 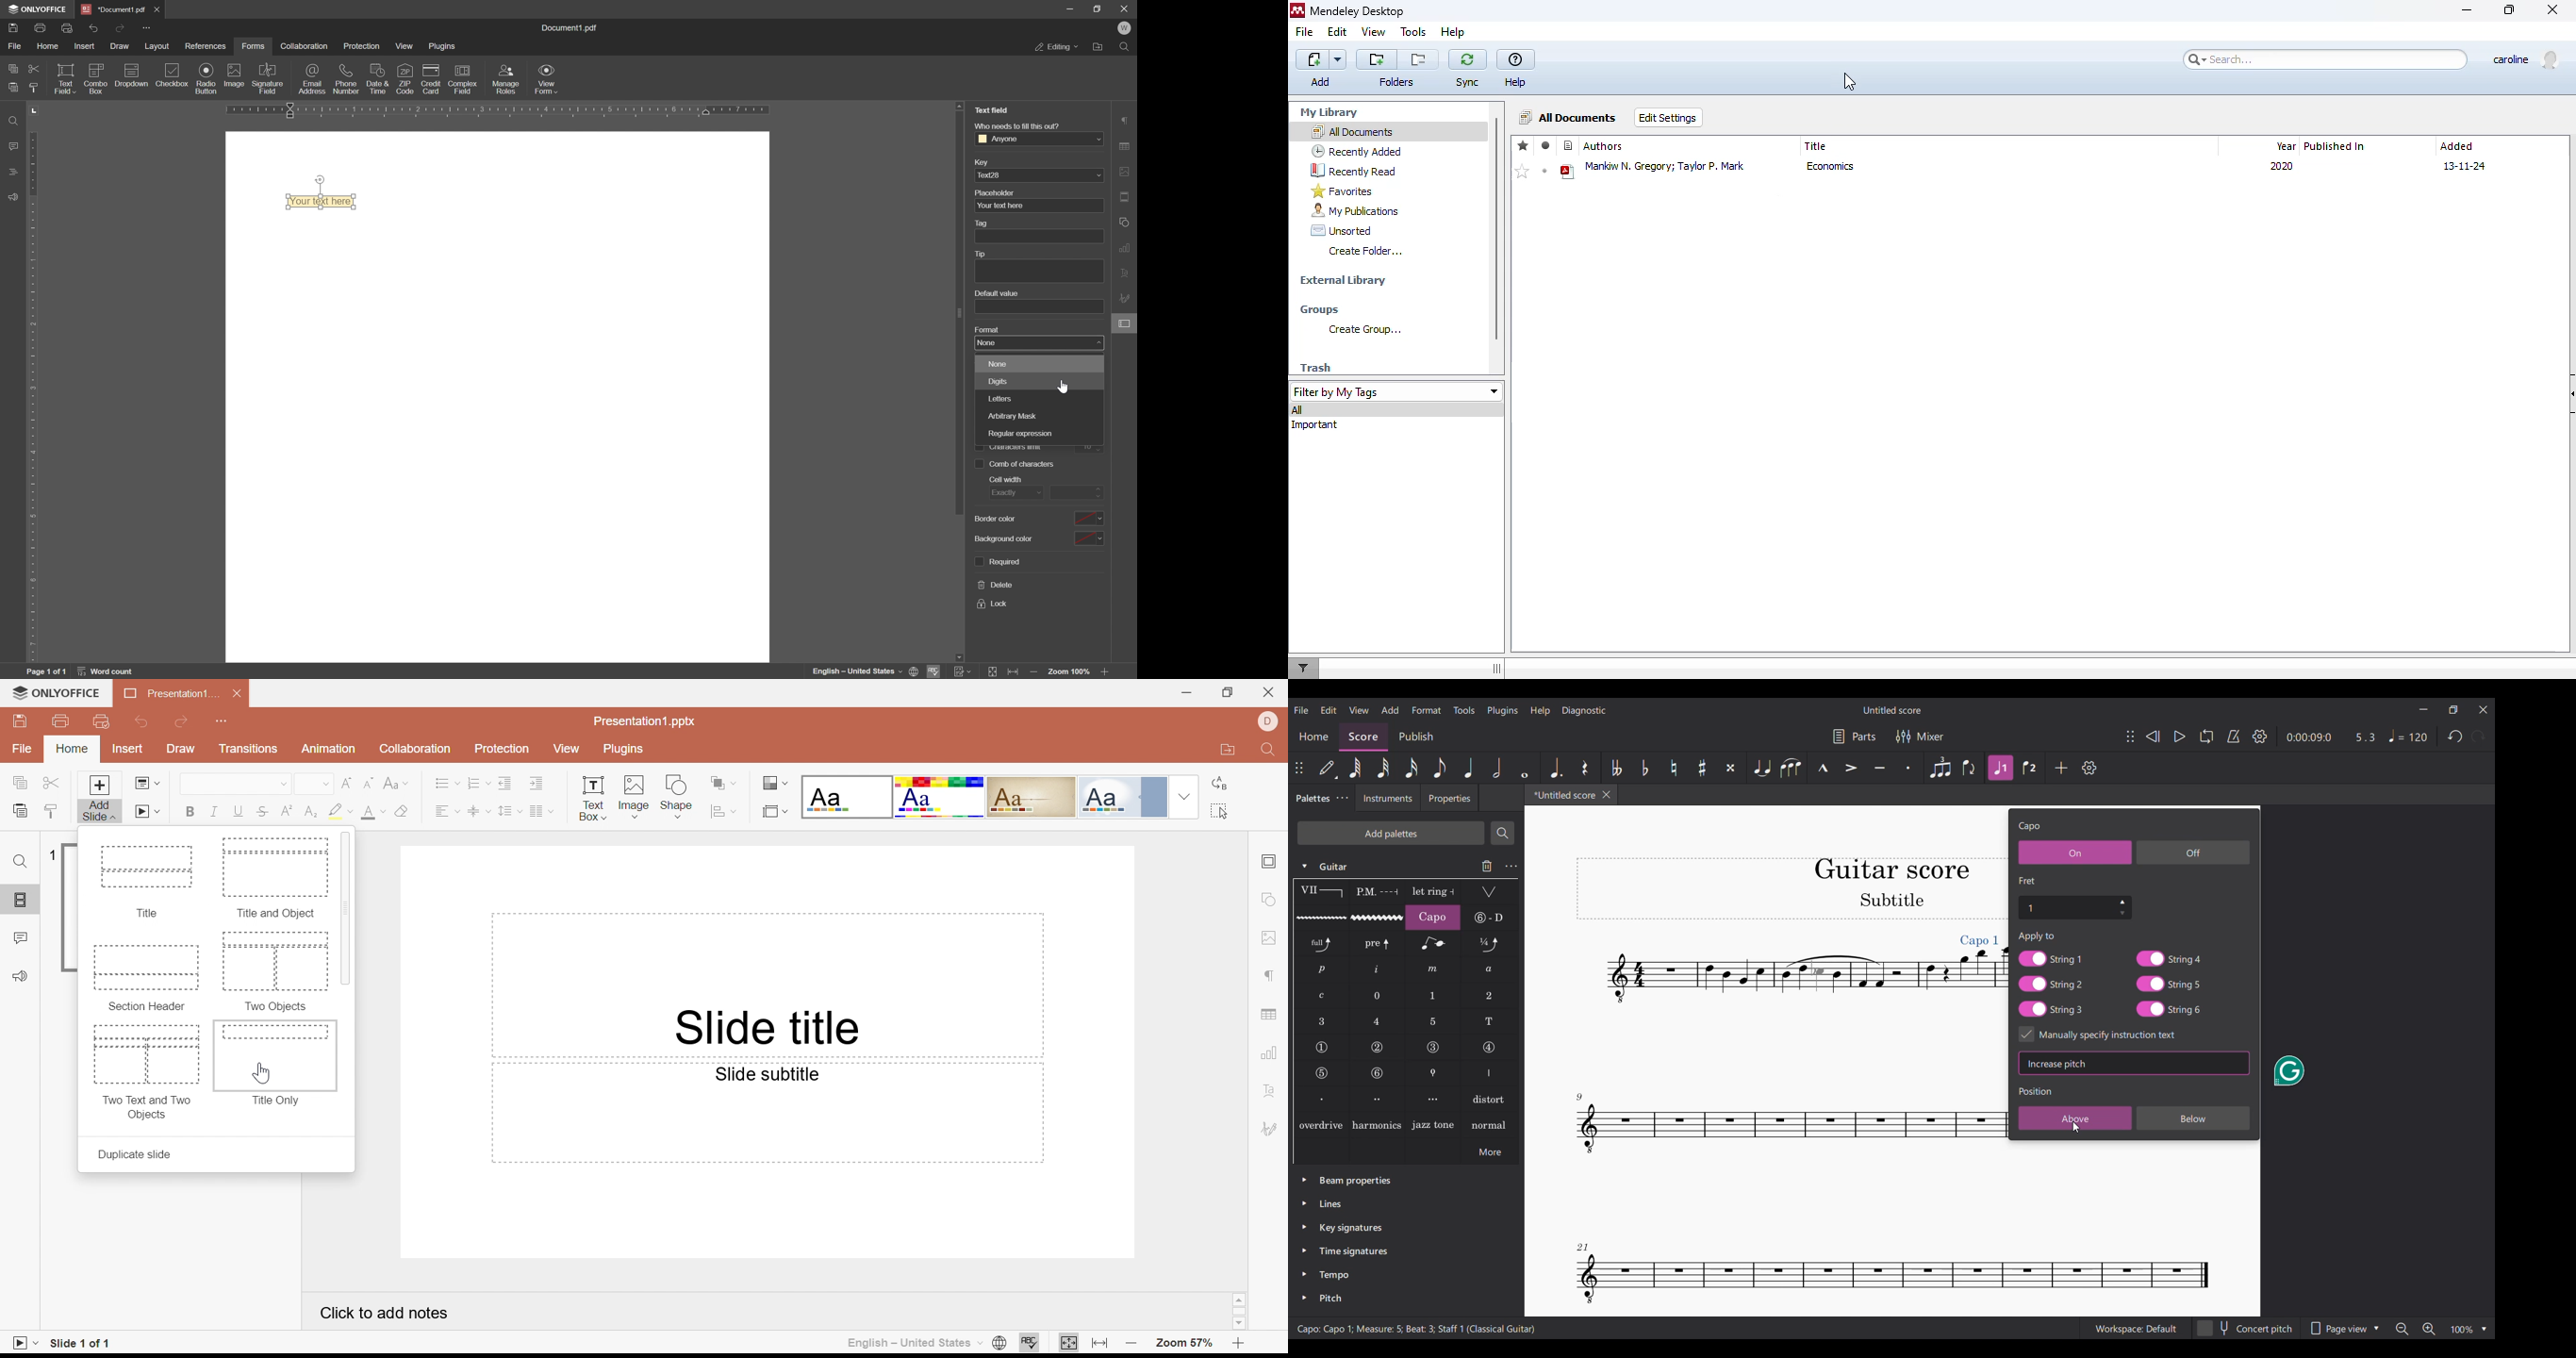 I want to click on manlow n, gregory,taylor p,mark, so click(x=1666, y=171).